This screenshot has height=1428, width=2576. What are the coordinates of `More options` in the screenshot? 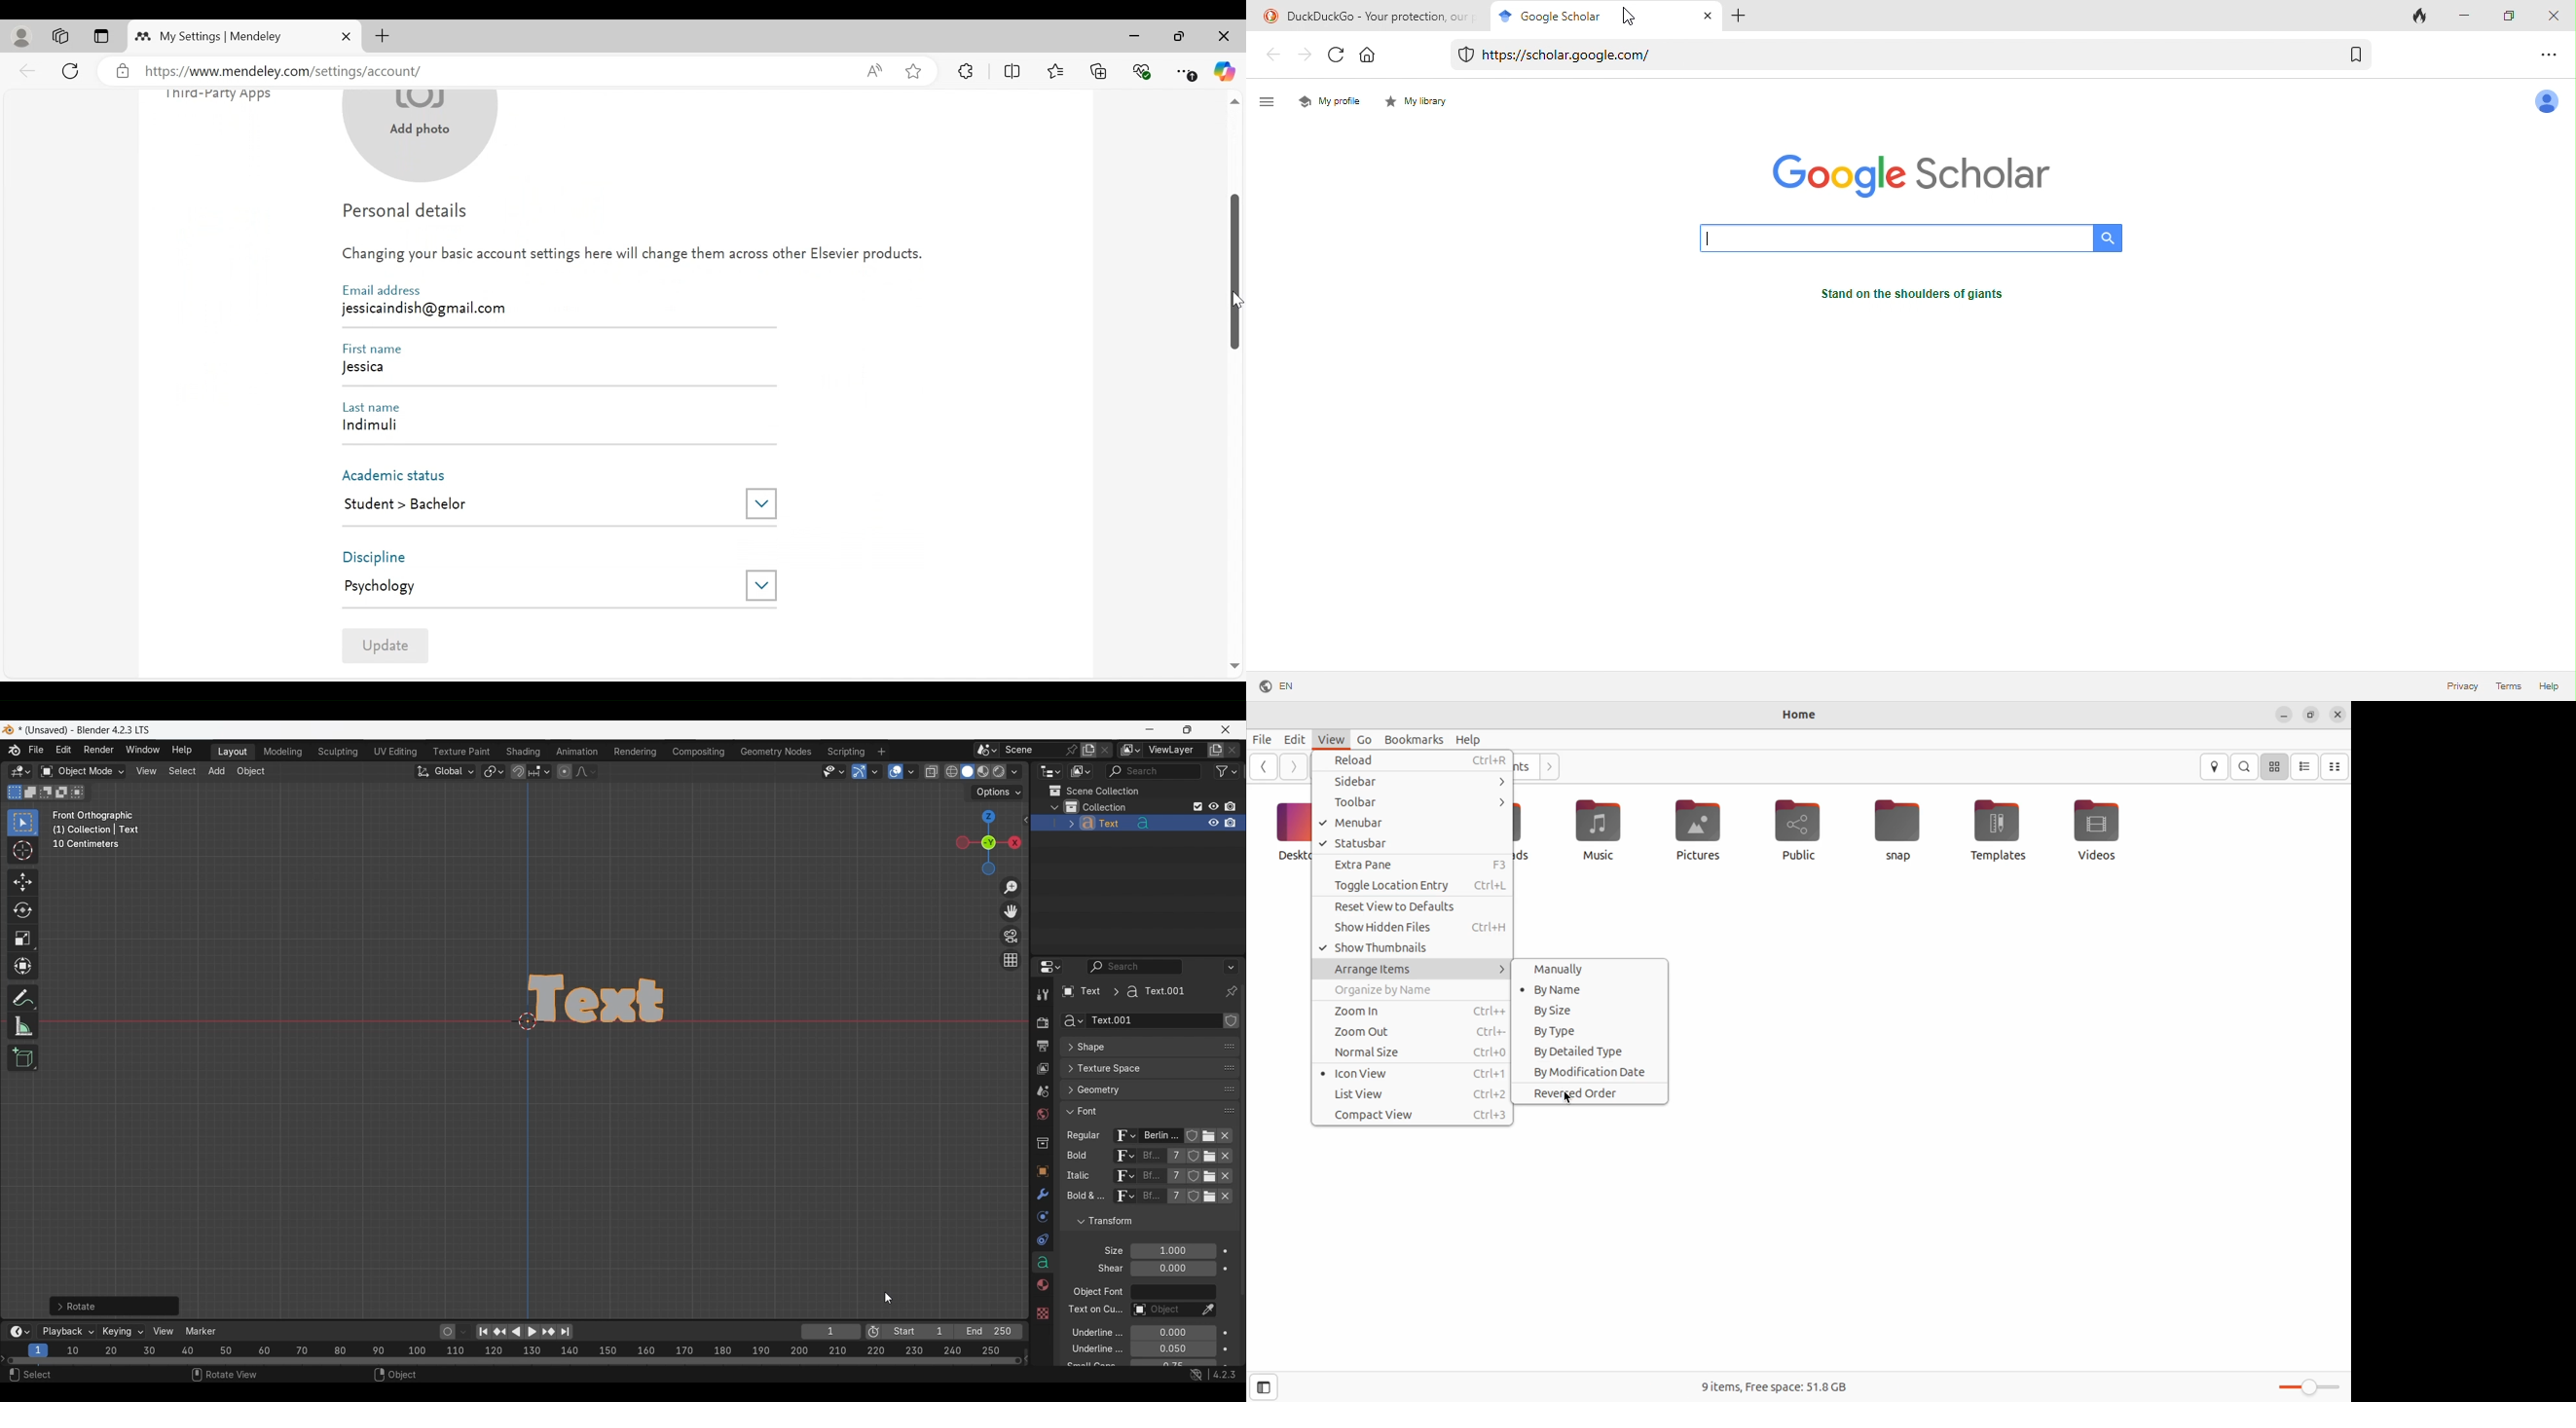 It's located at (18, 1332).